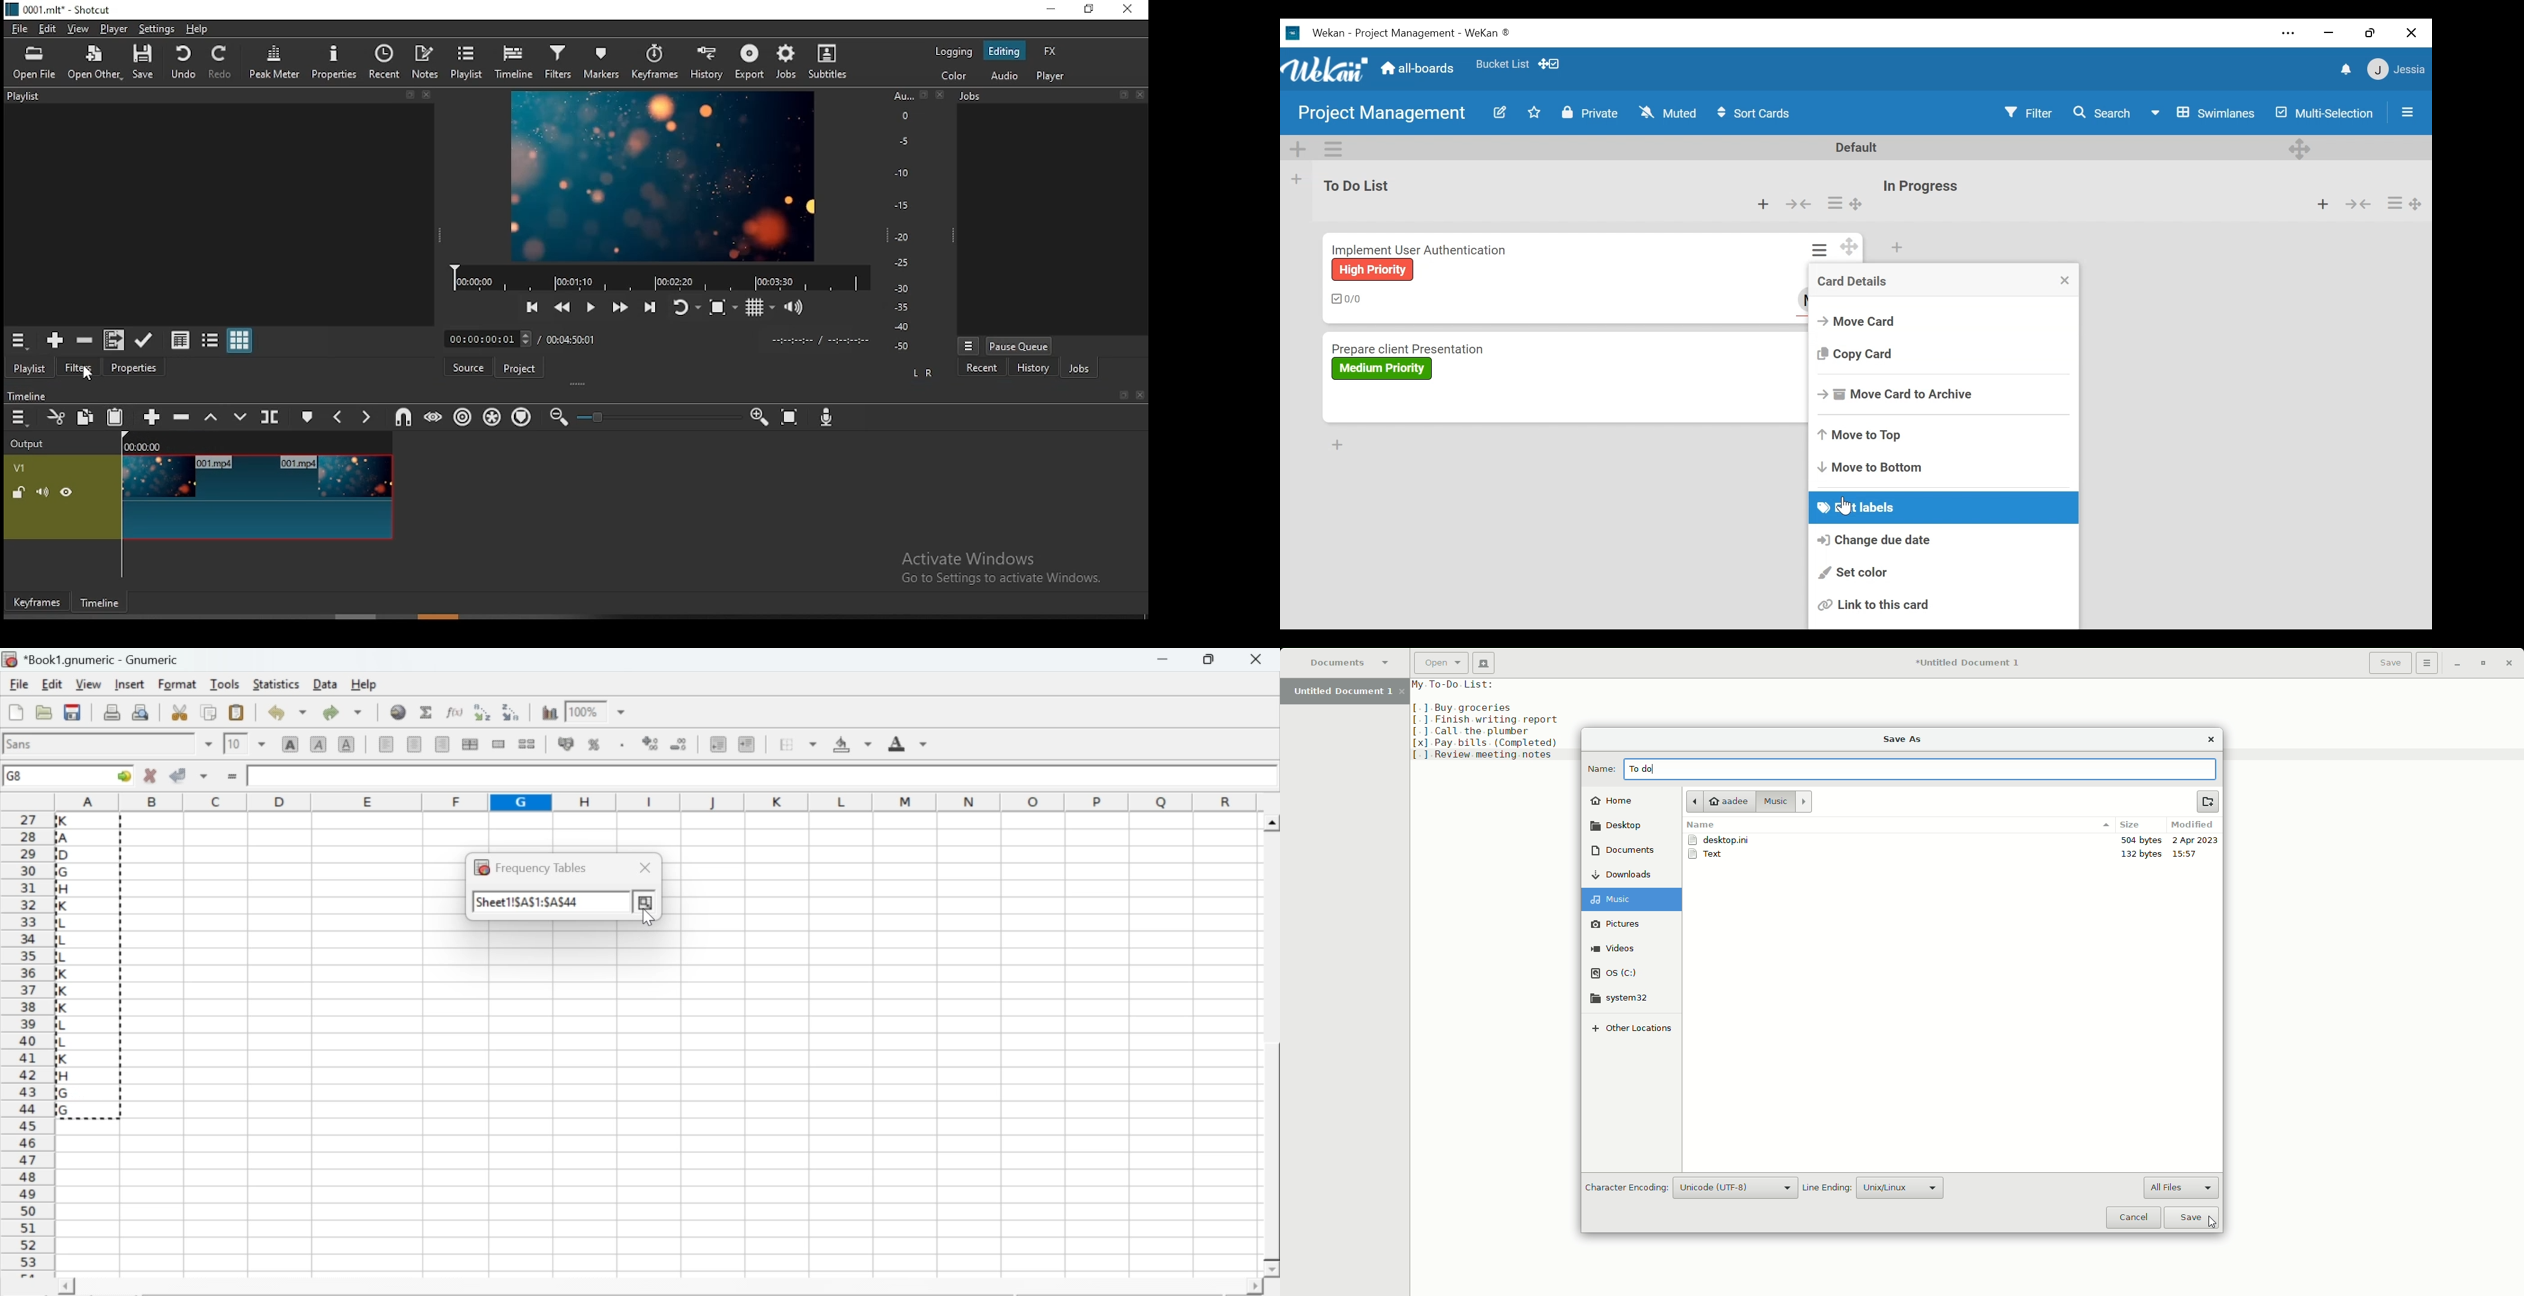  Describe the element at coordinates (1534, 112) in the screenshot. I see `Toggle favorites` at that location.